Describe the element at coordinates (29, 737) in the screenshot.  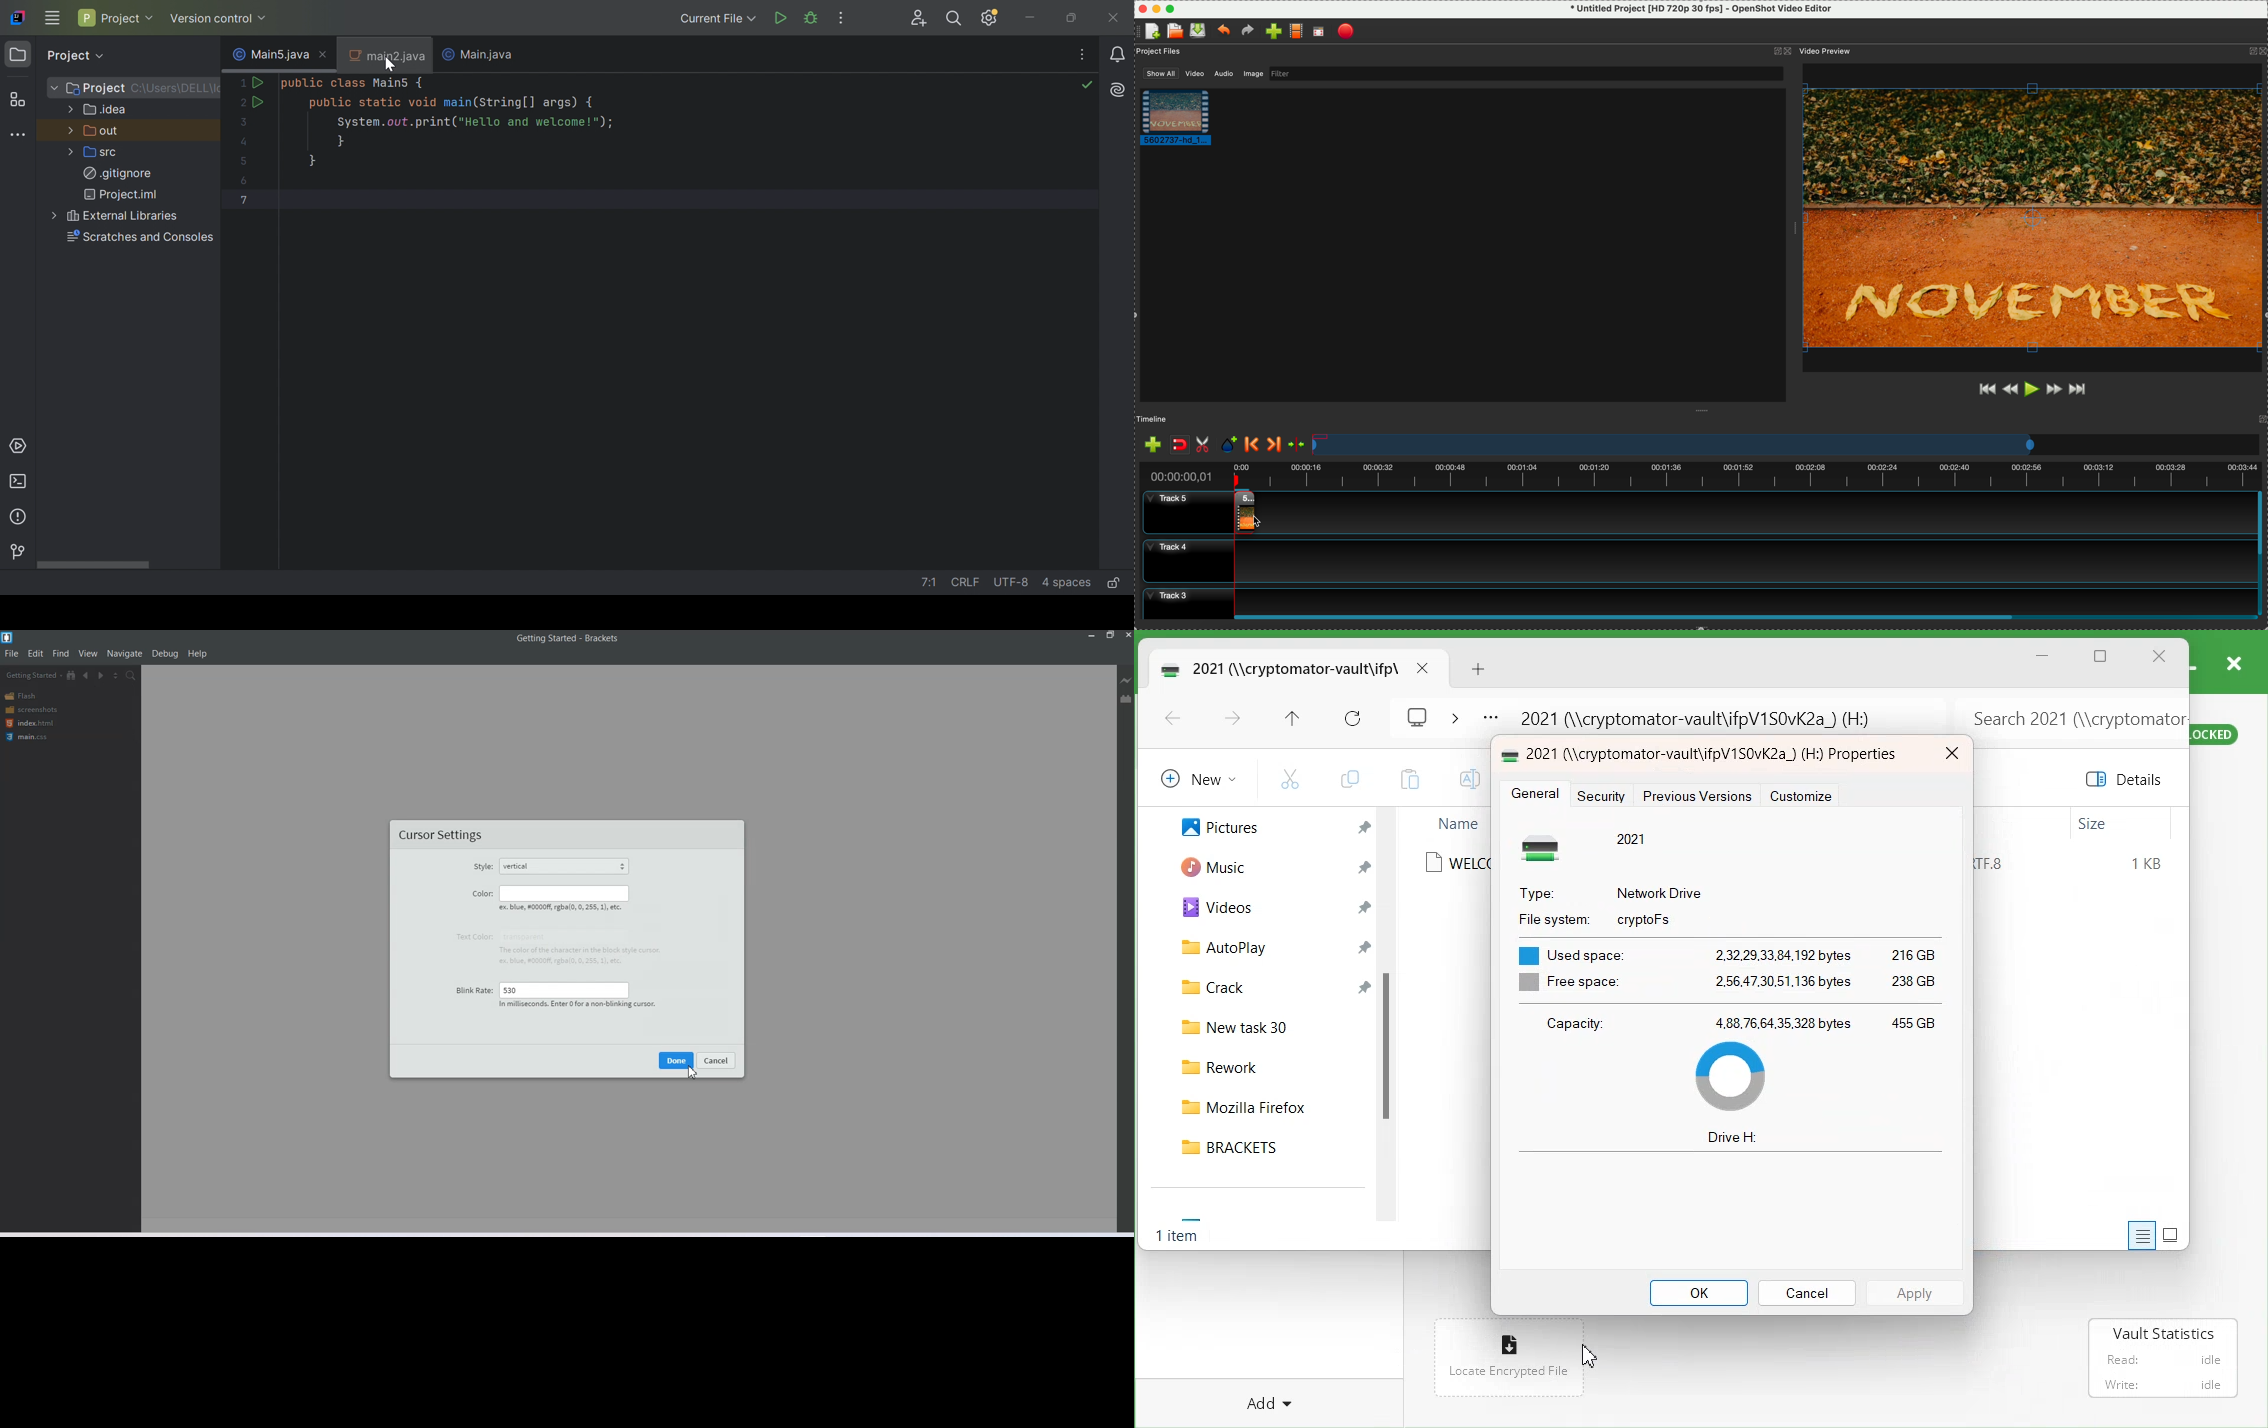
I see `main.css` at that location.